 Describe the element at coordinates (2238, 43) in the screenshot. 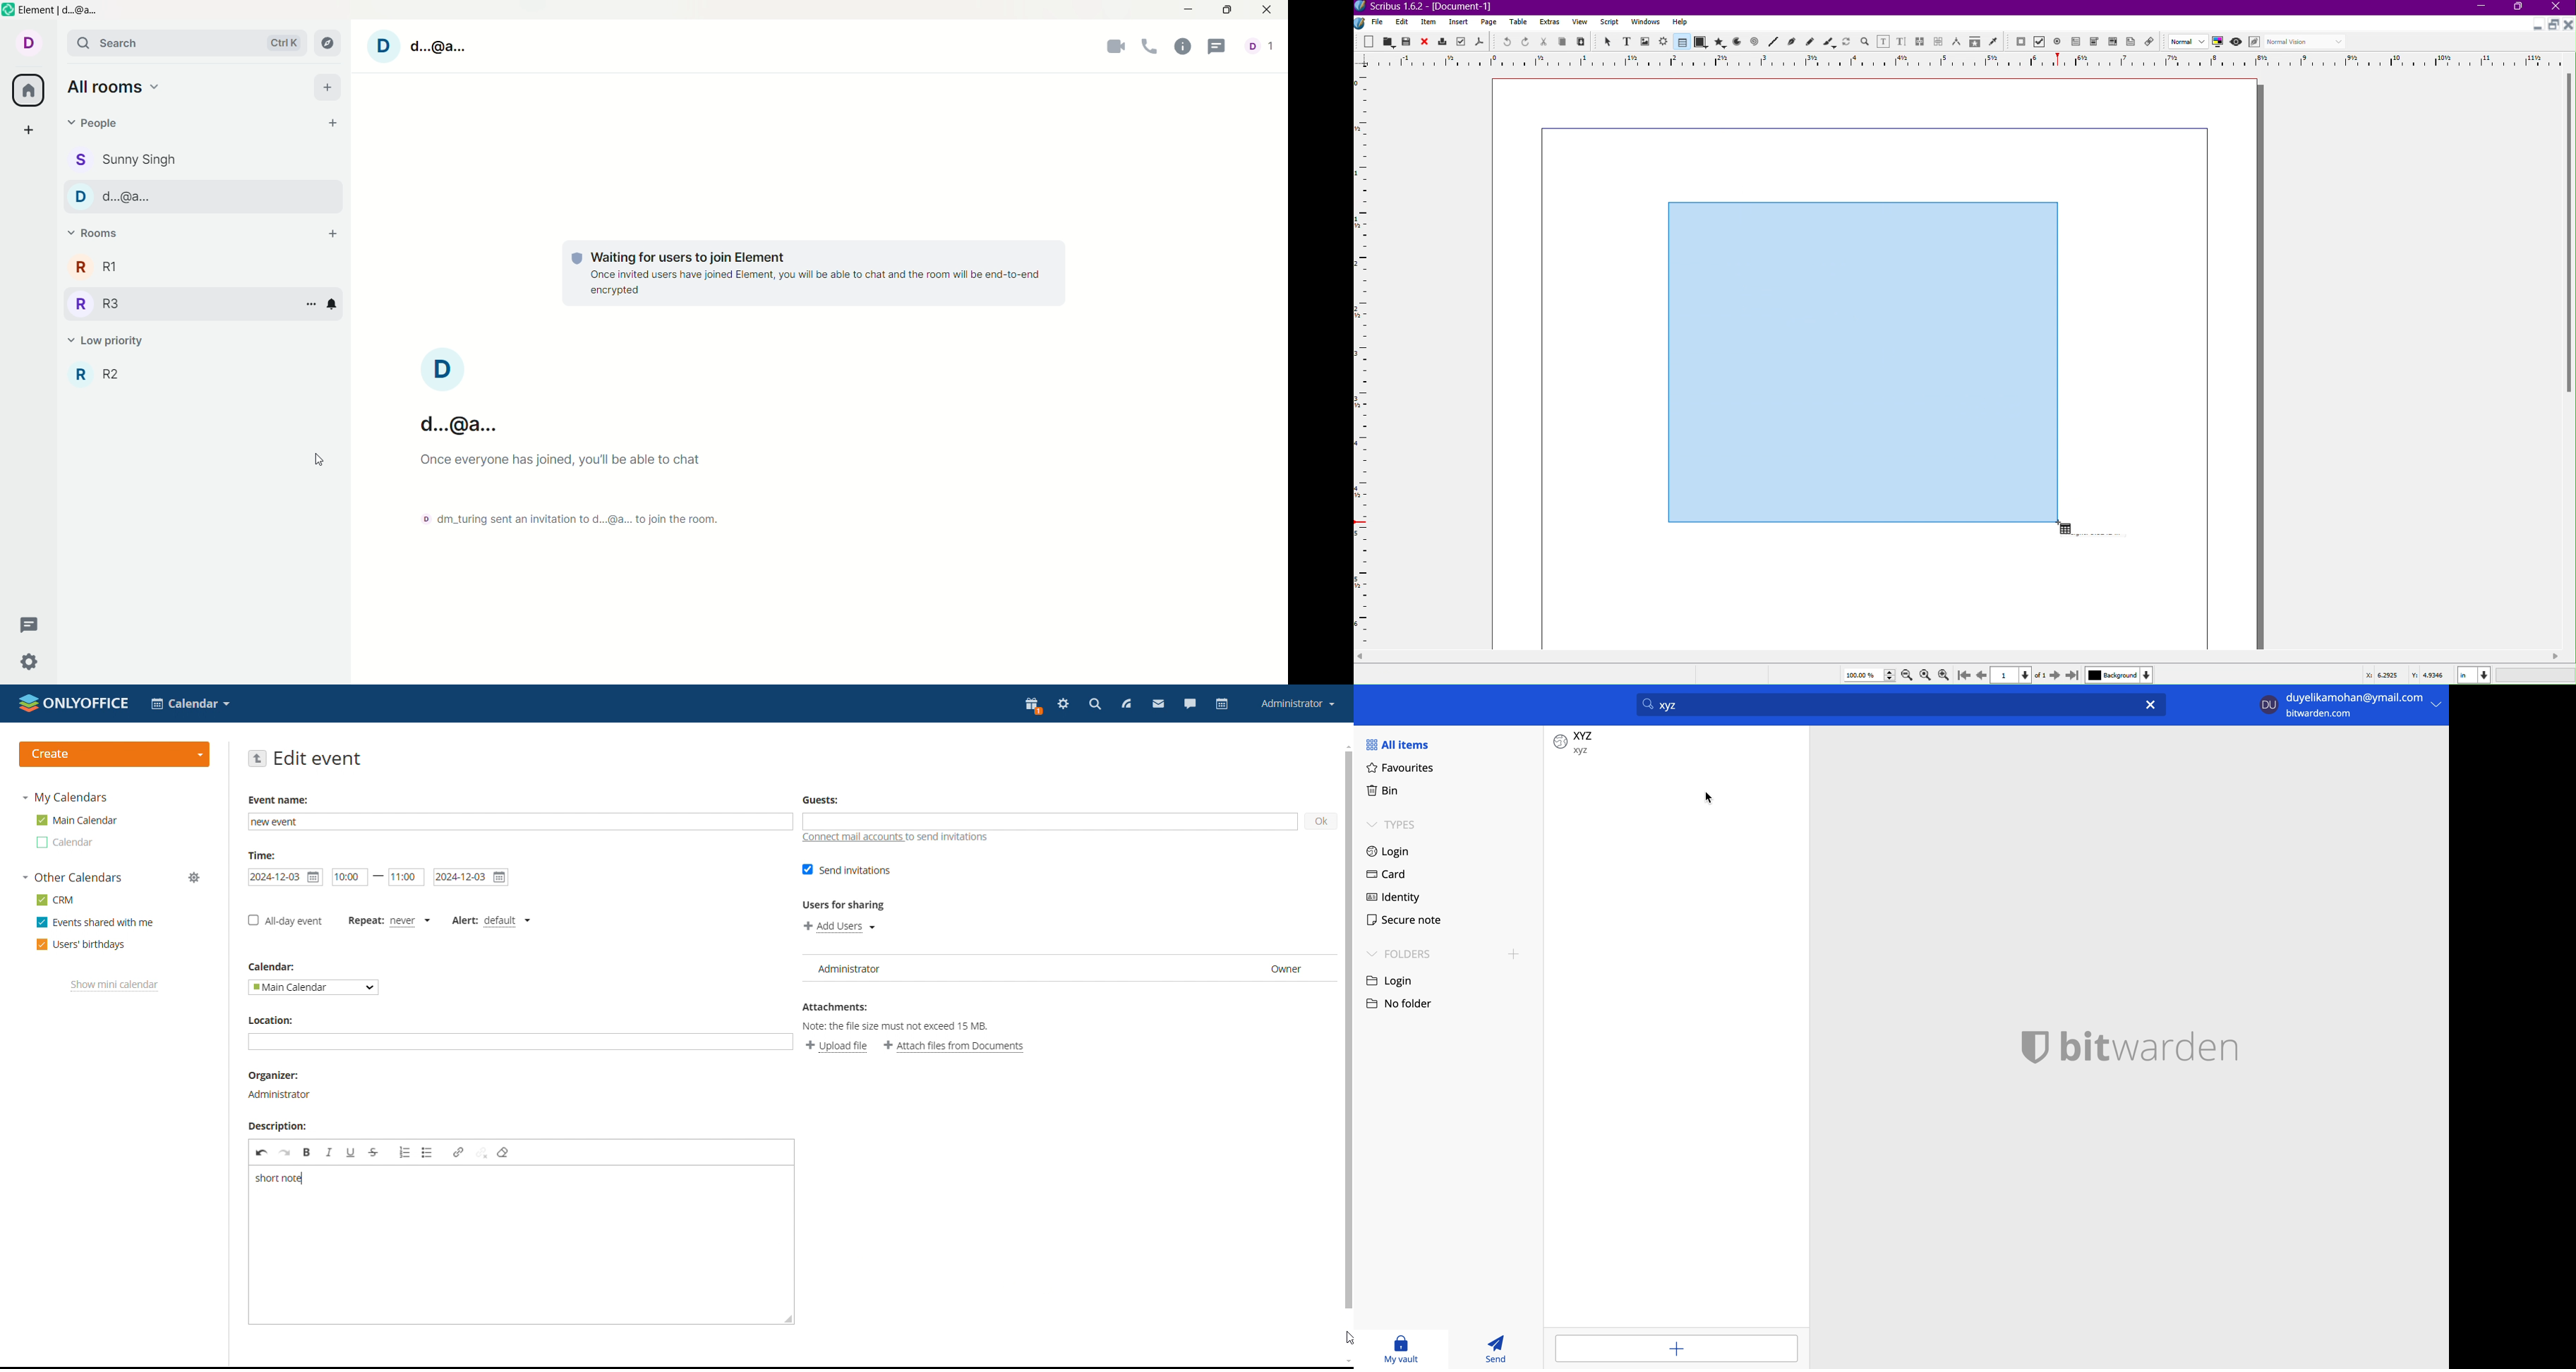

I see `Preview Mode` at that location.